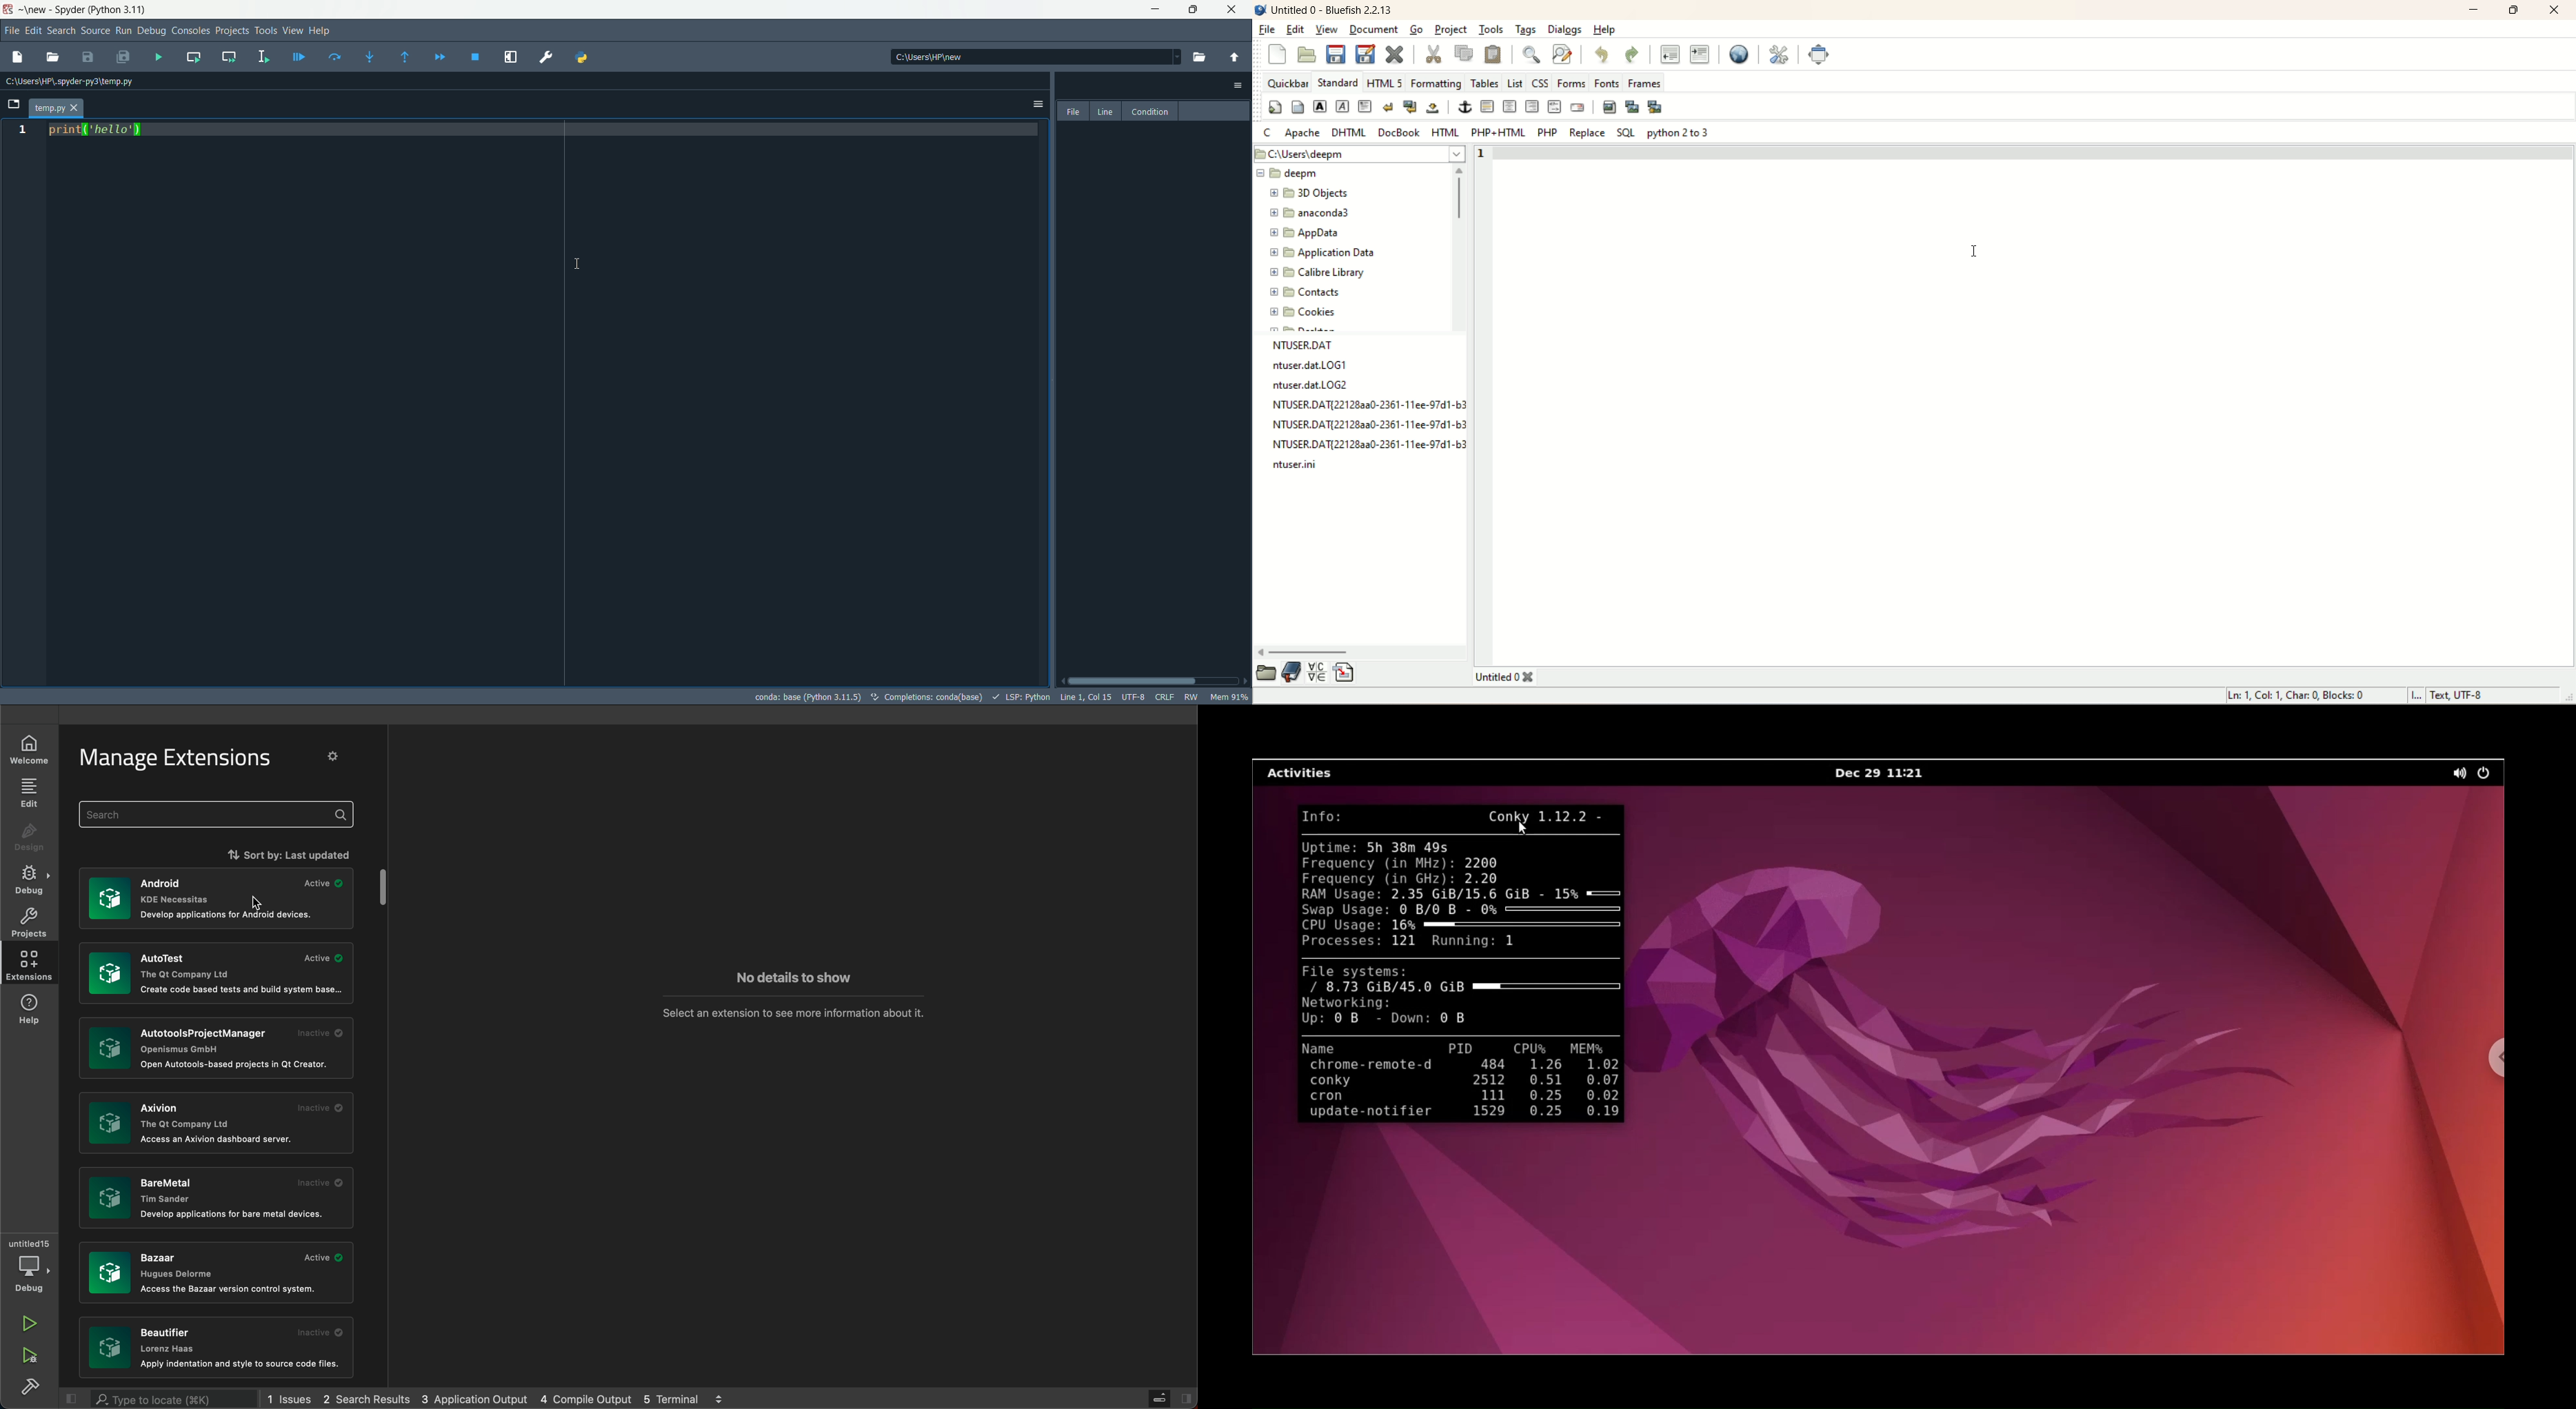  What do you see at coordinates (1306, 468) in the screenshot?
I see `file` at bounding box center [1306, 468].